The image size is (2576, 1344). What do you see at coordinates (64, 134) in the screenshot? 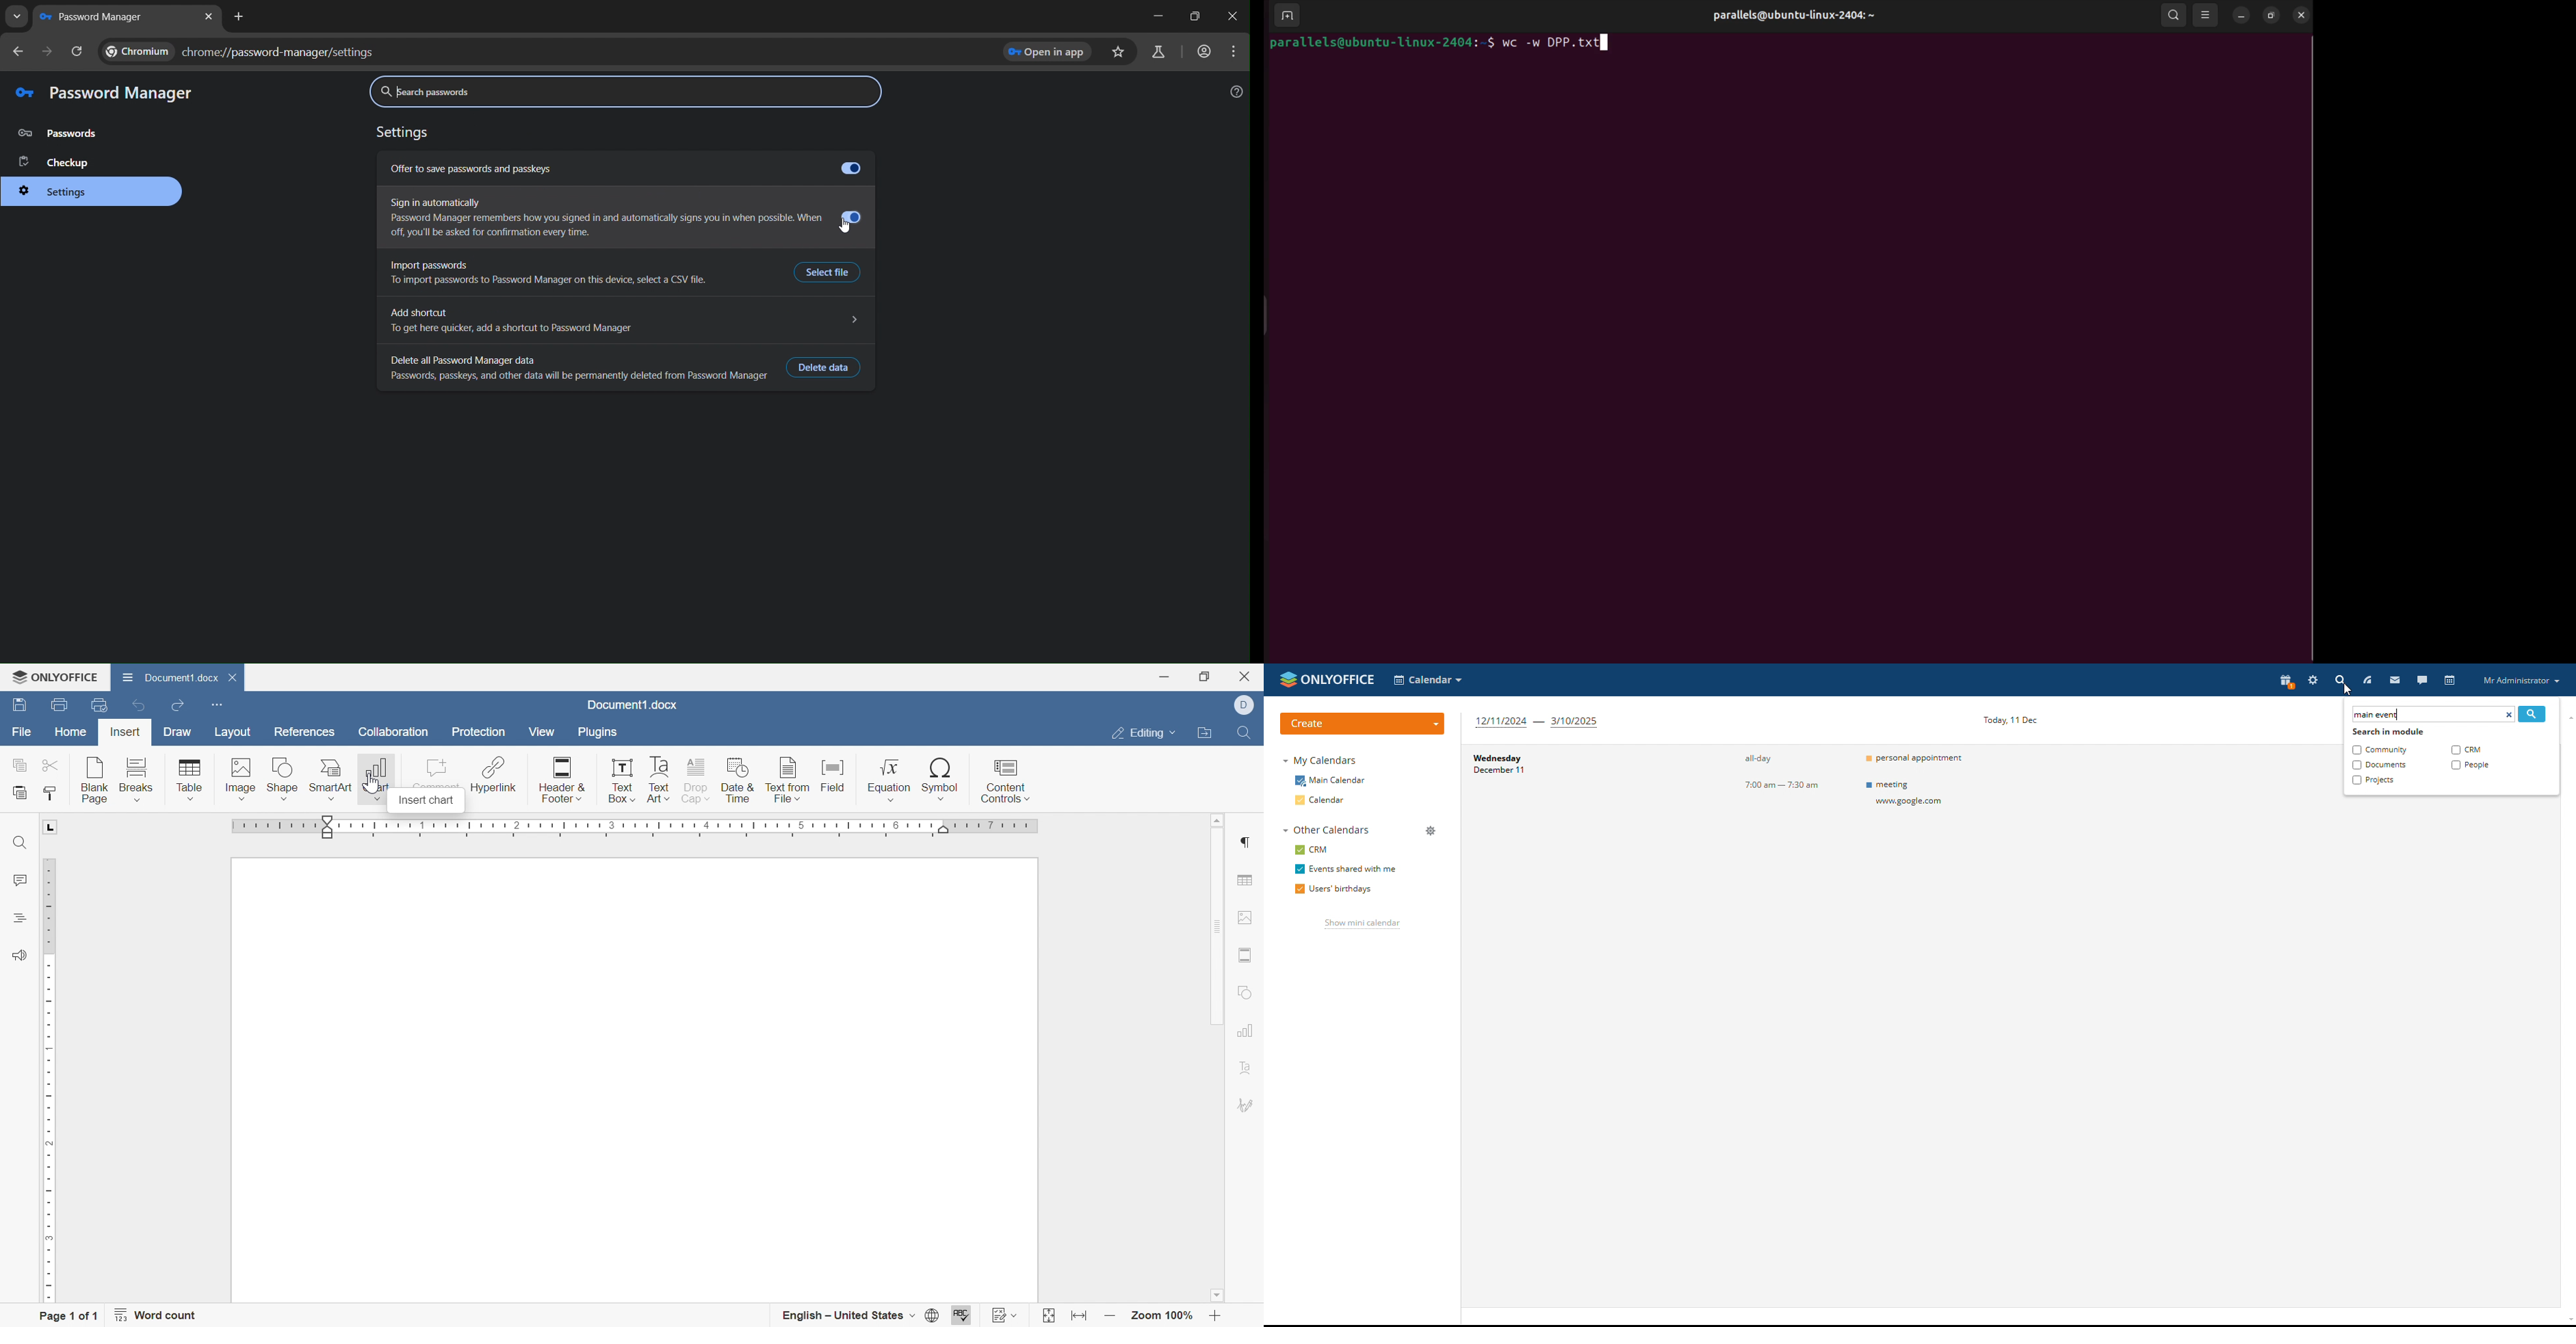
I see `password` at bounding box center [64, 134].